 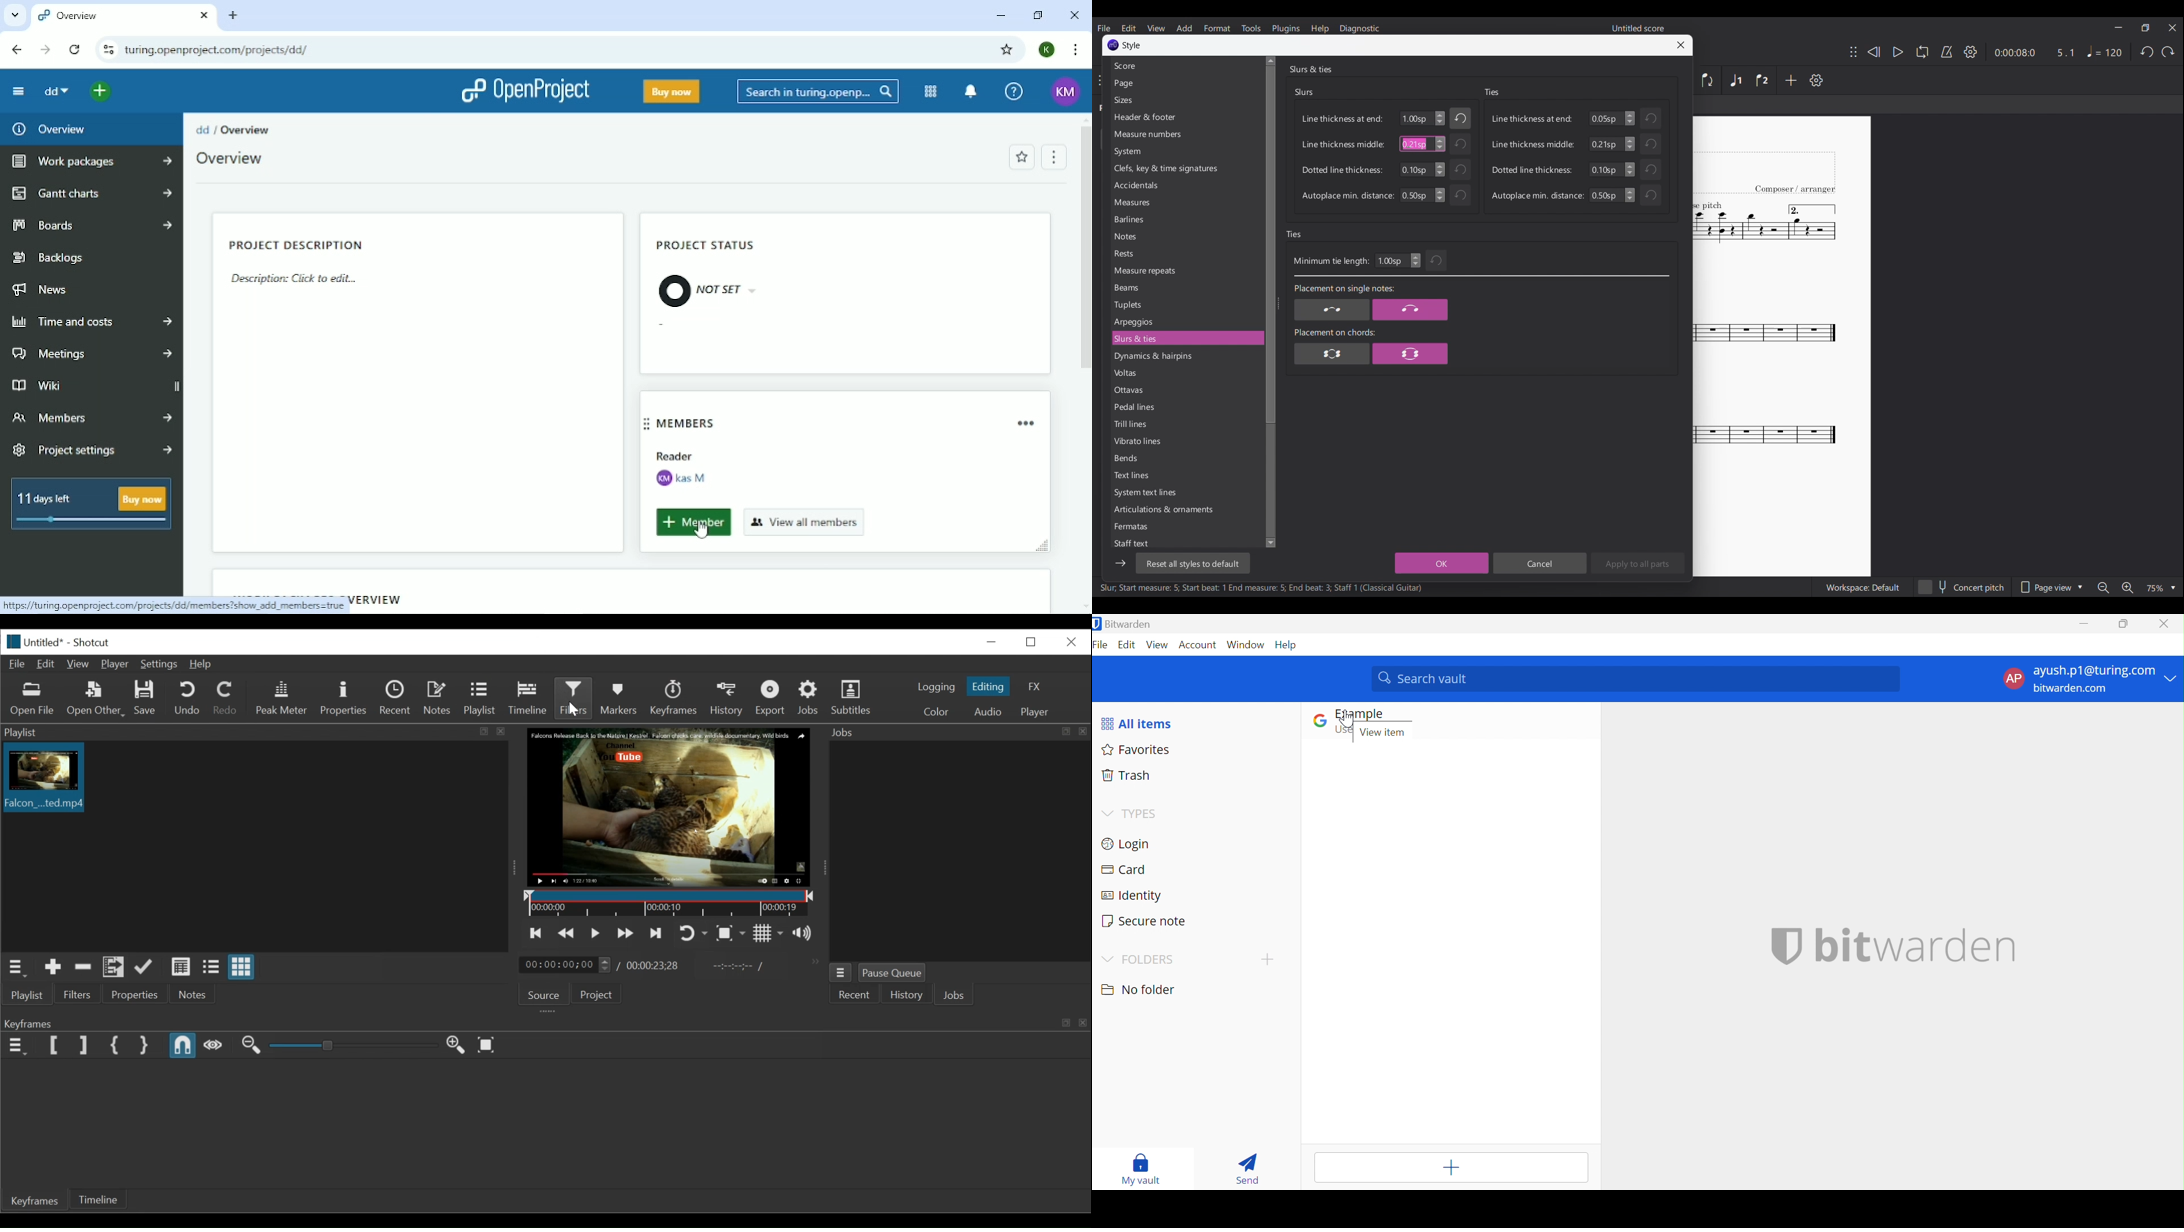 What do you see at coordinates (1410, 310) in the screenshot?
I see `Placement on single note option 2` at bounding box center [1410, 310].